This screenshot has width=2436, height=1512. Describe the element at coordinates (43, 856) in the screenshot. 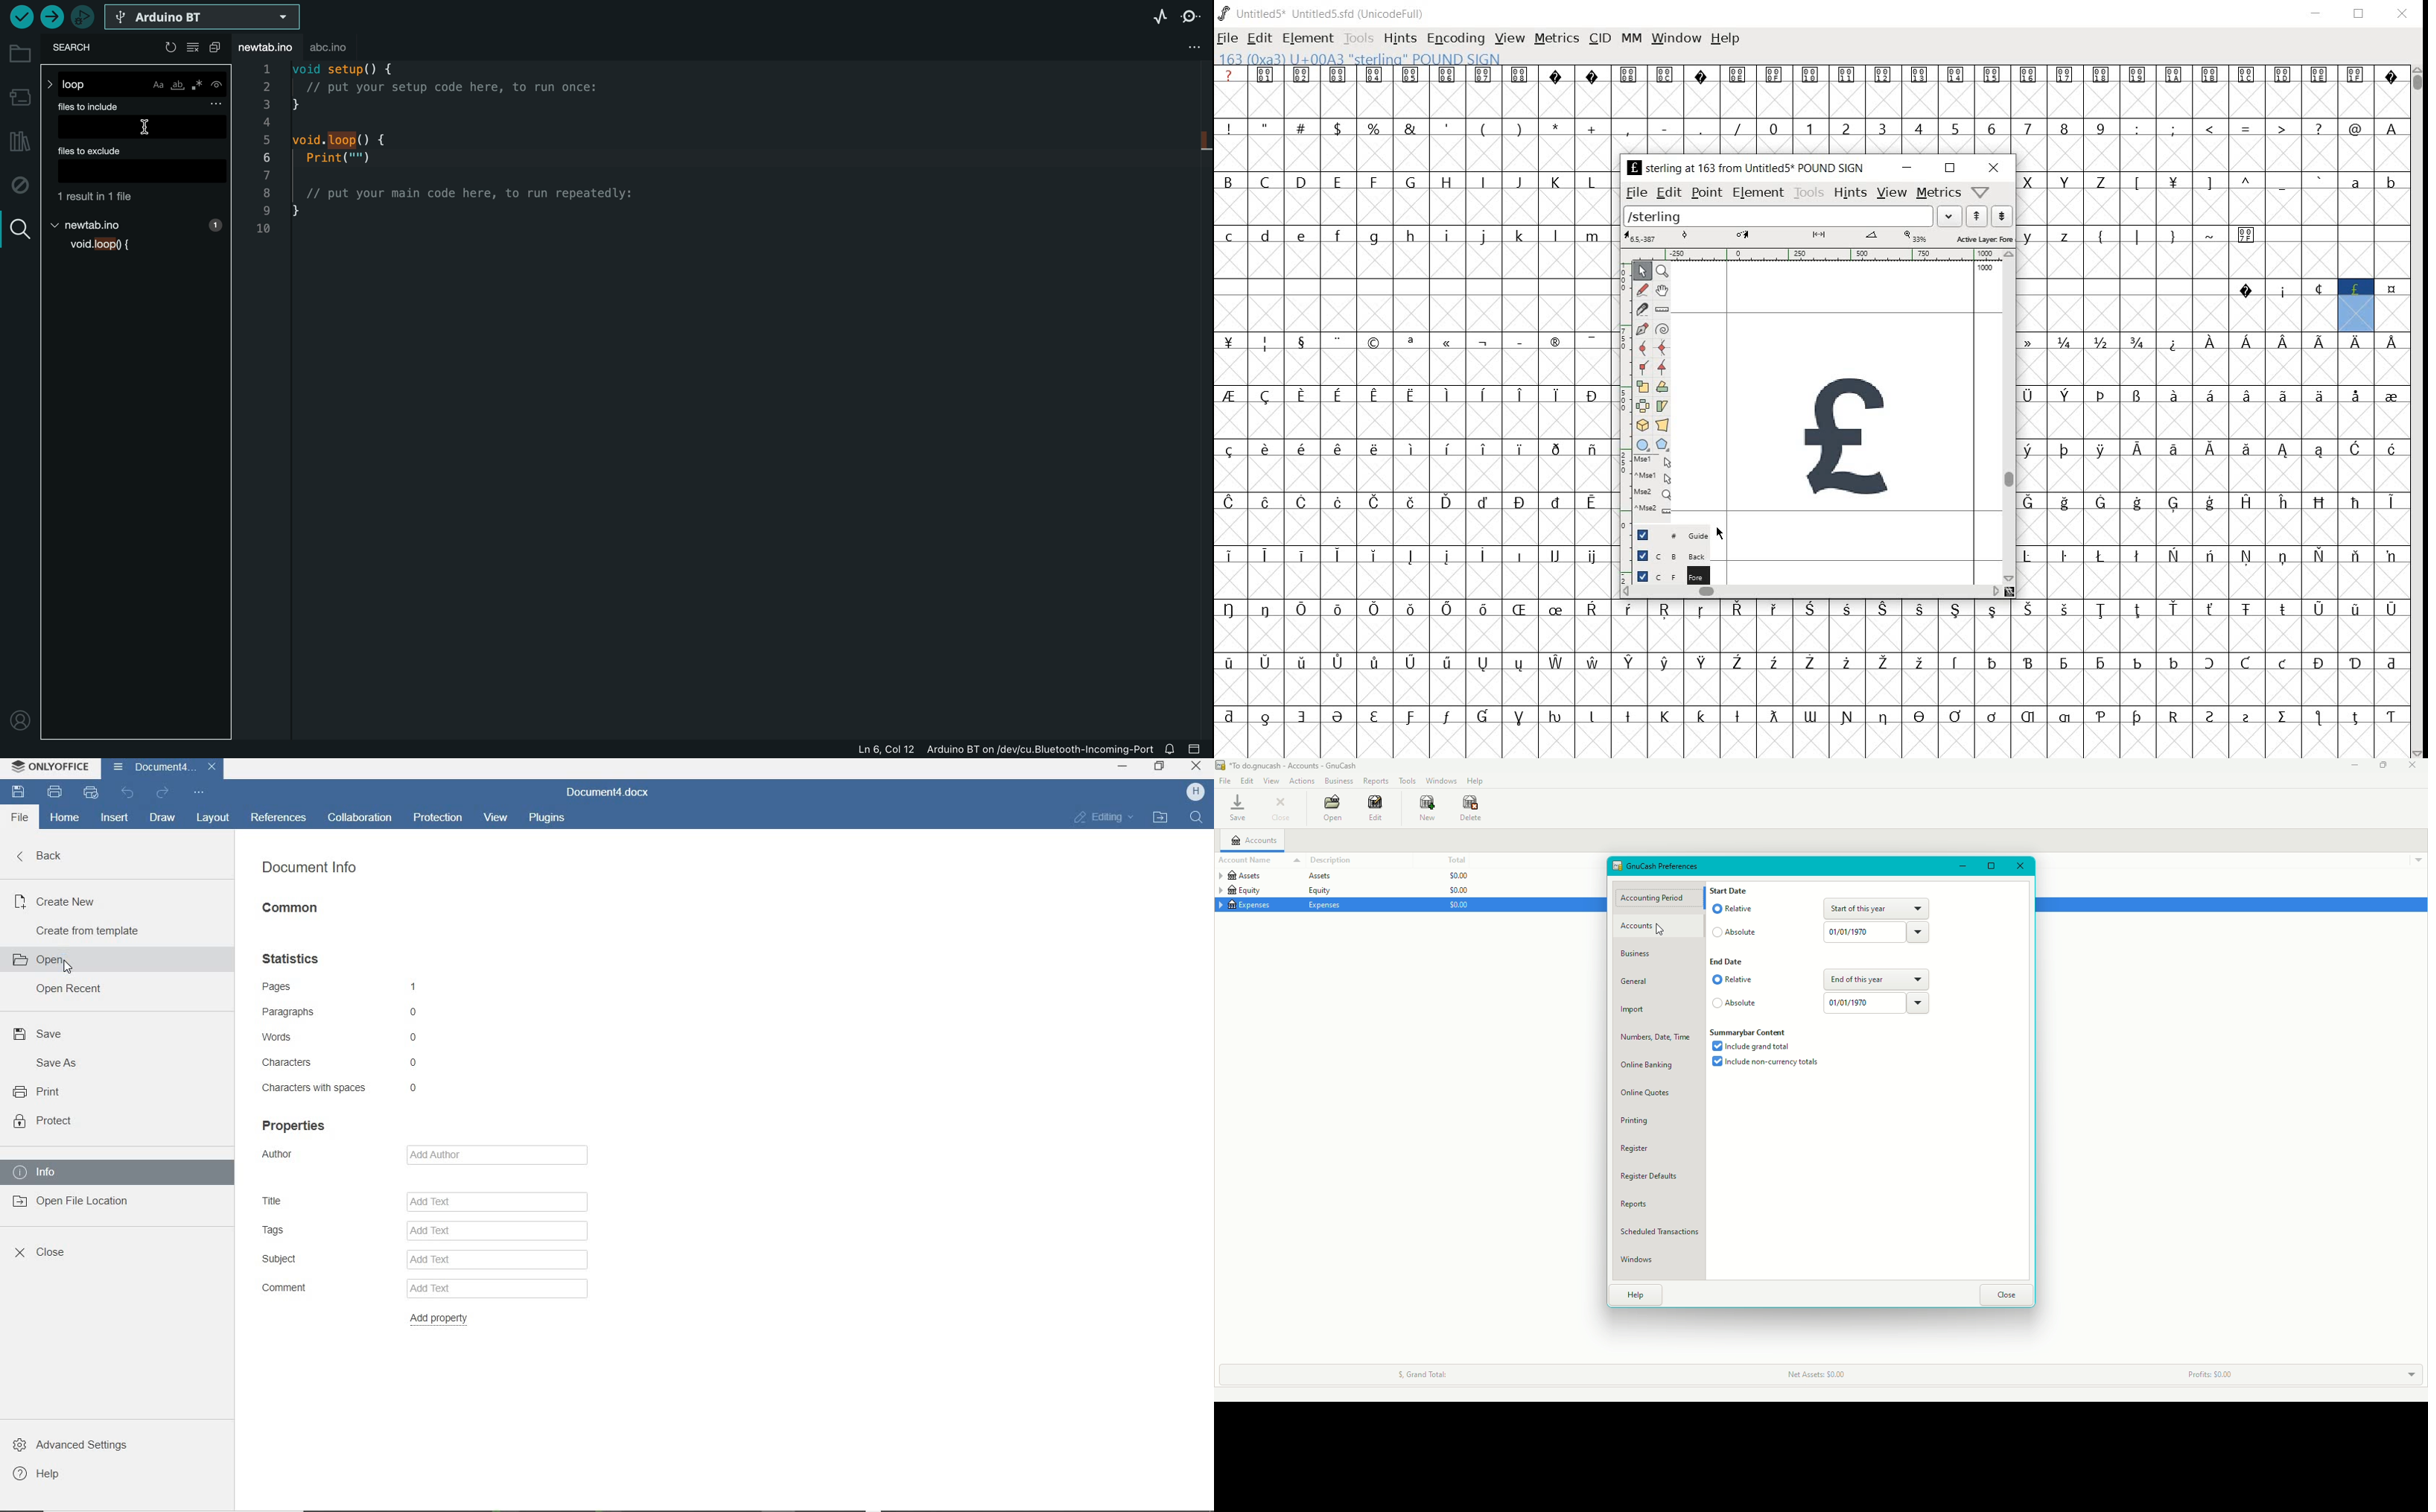

I see `back` at that location.